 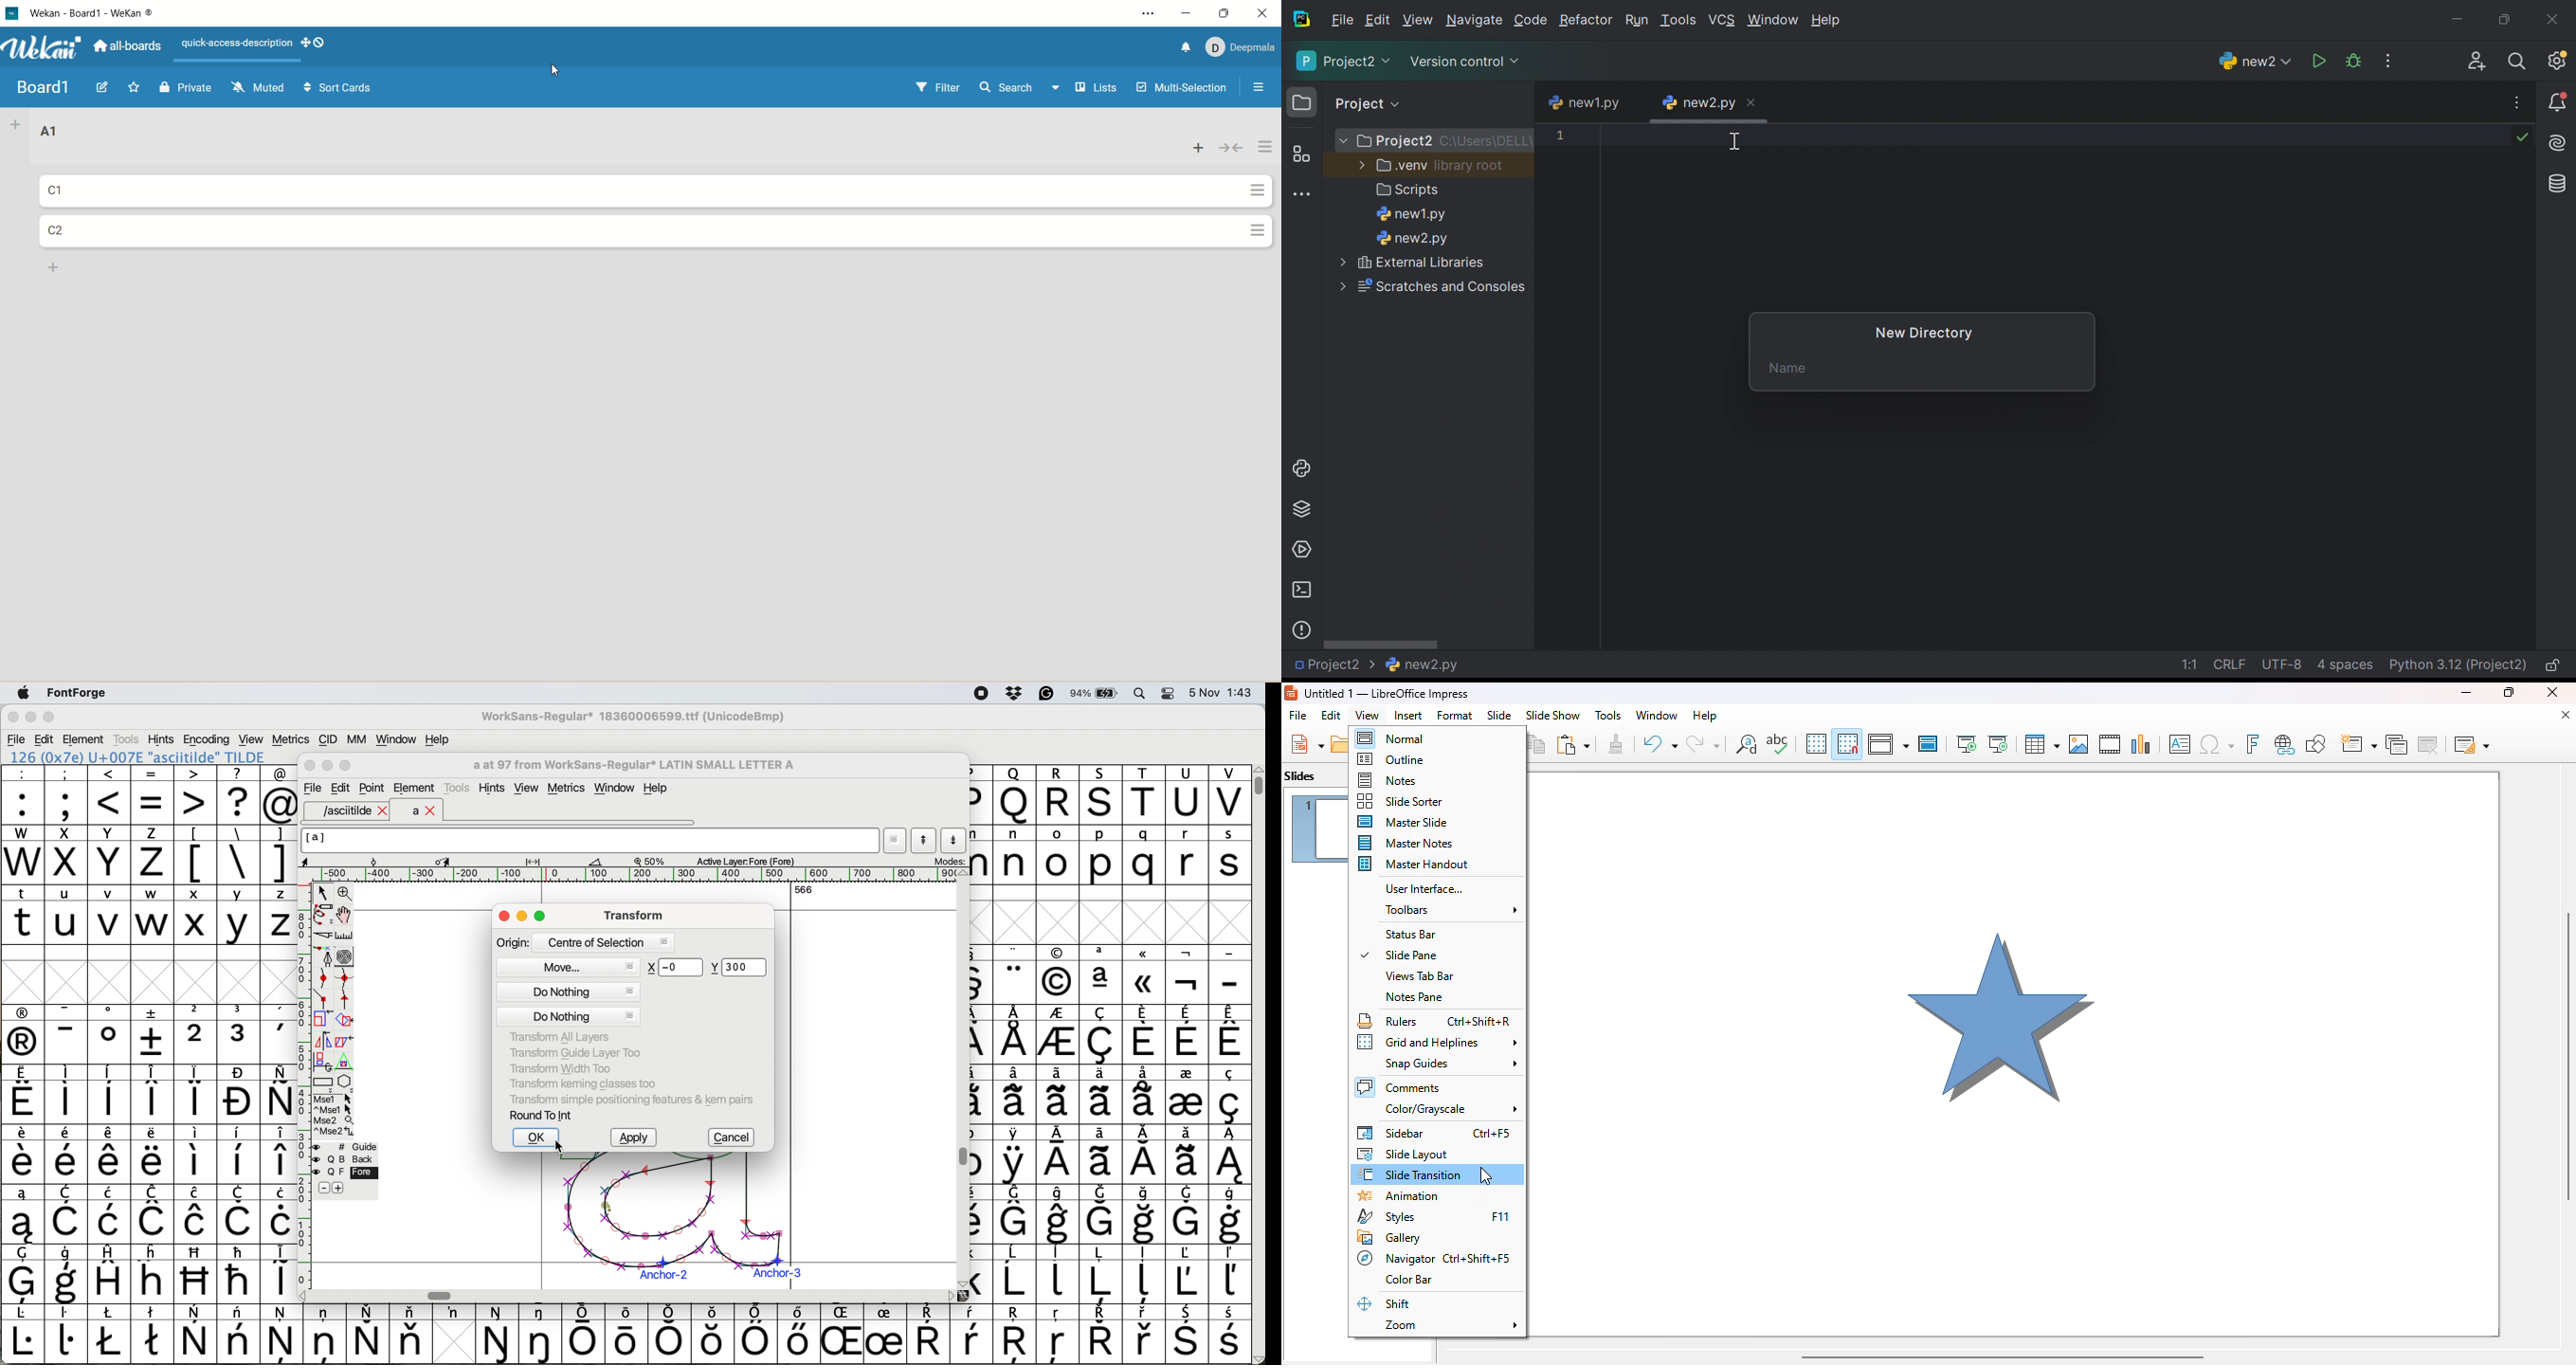 What do you see at coordinates (1777, 742) in the screenshot?
I see `spelling` at bounding box center [1777, 742].